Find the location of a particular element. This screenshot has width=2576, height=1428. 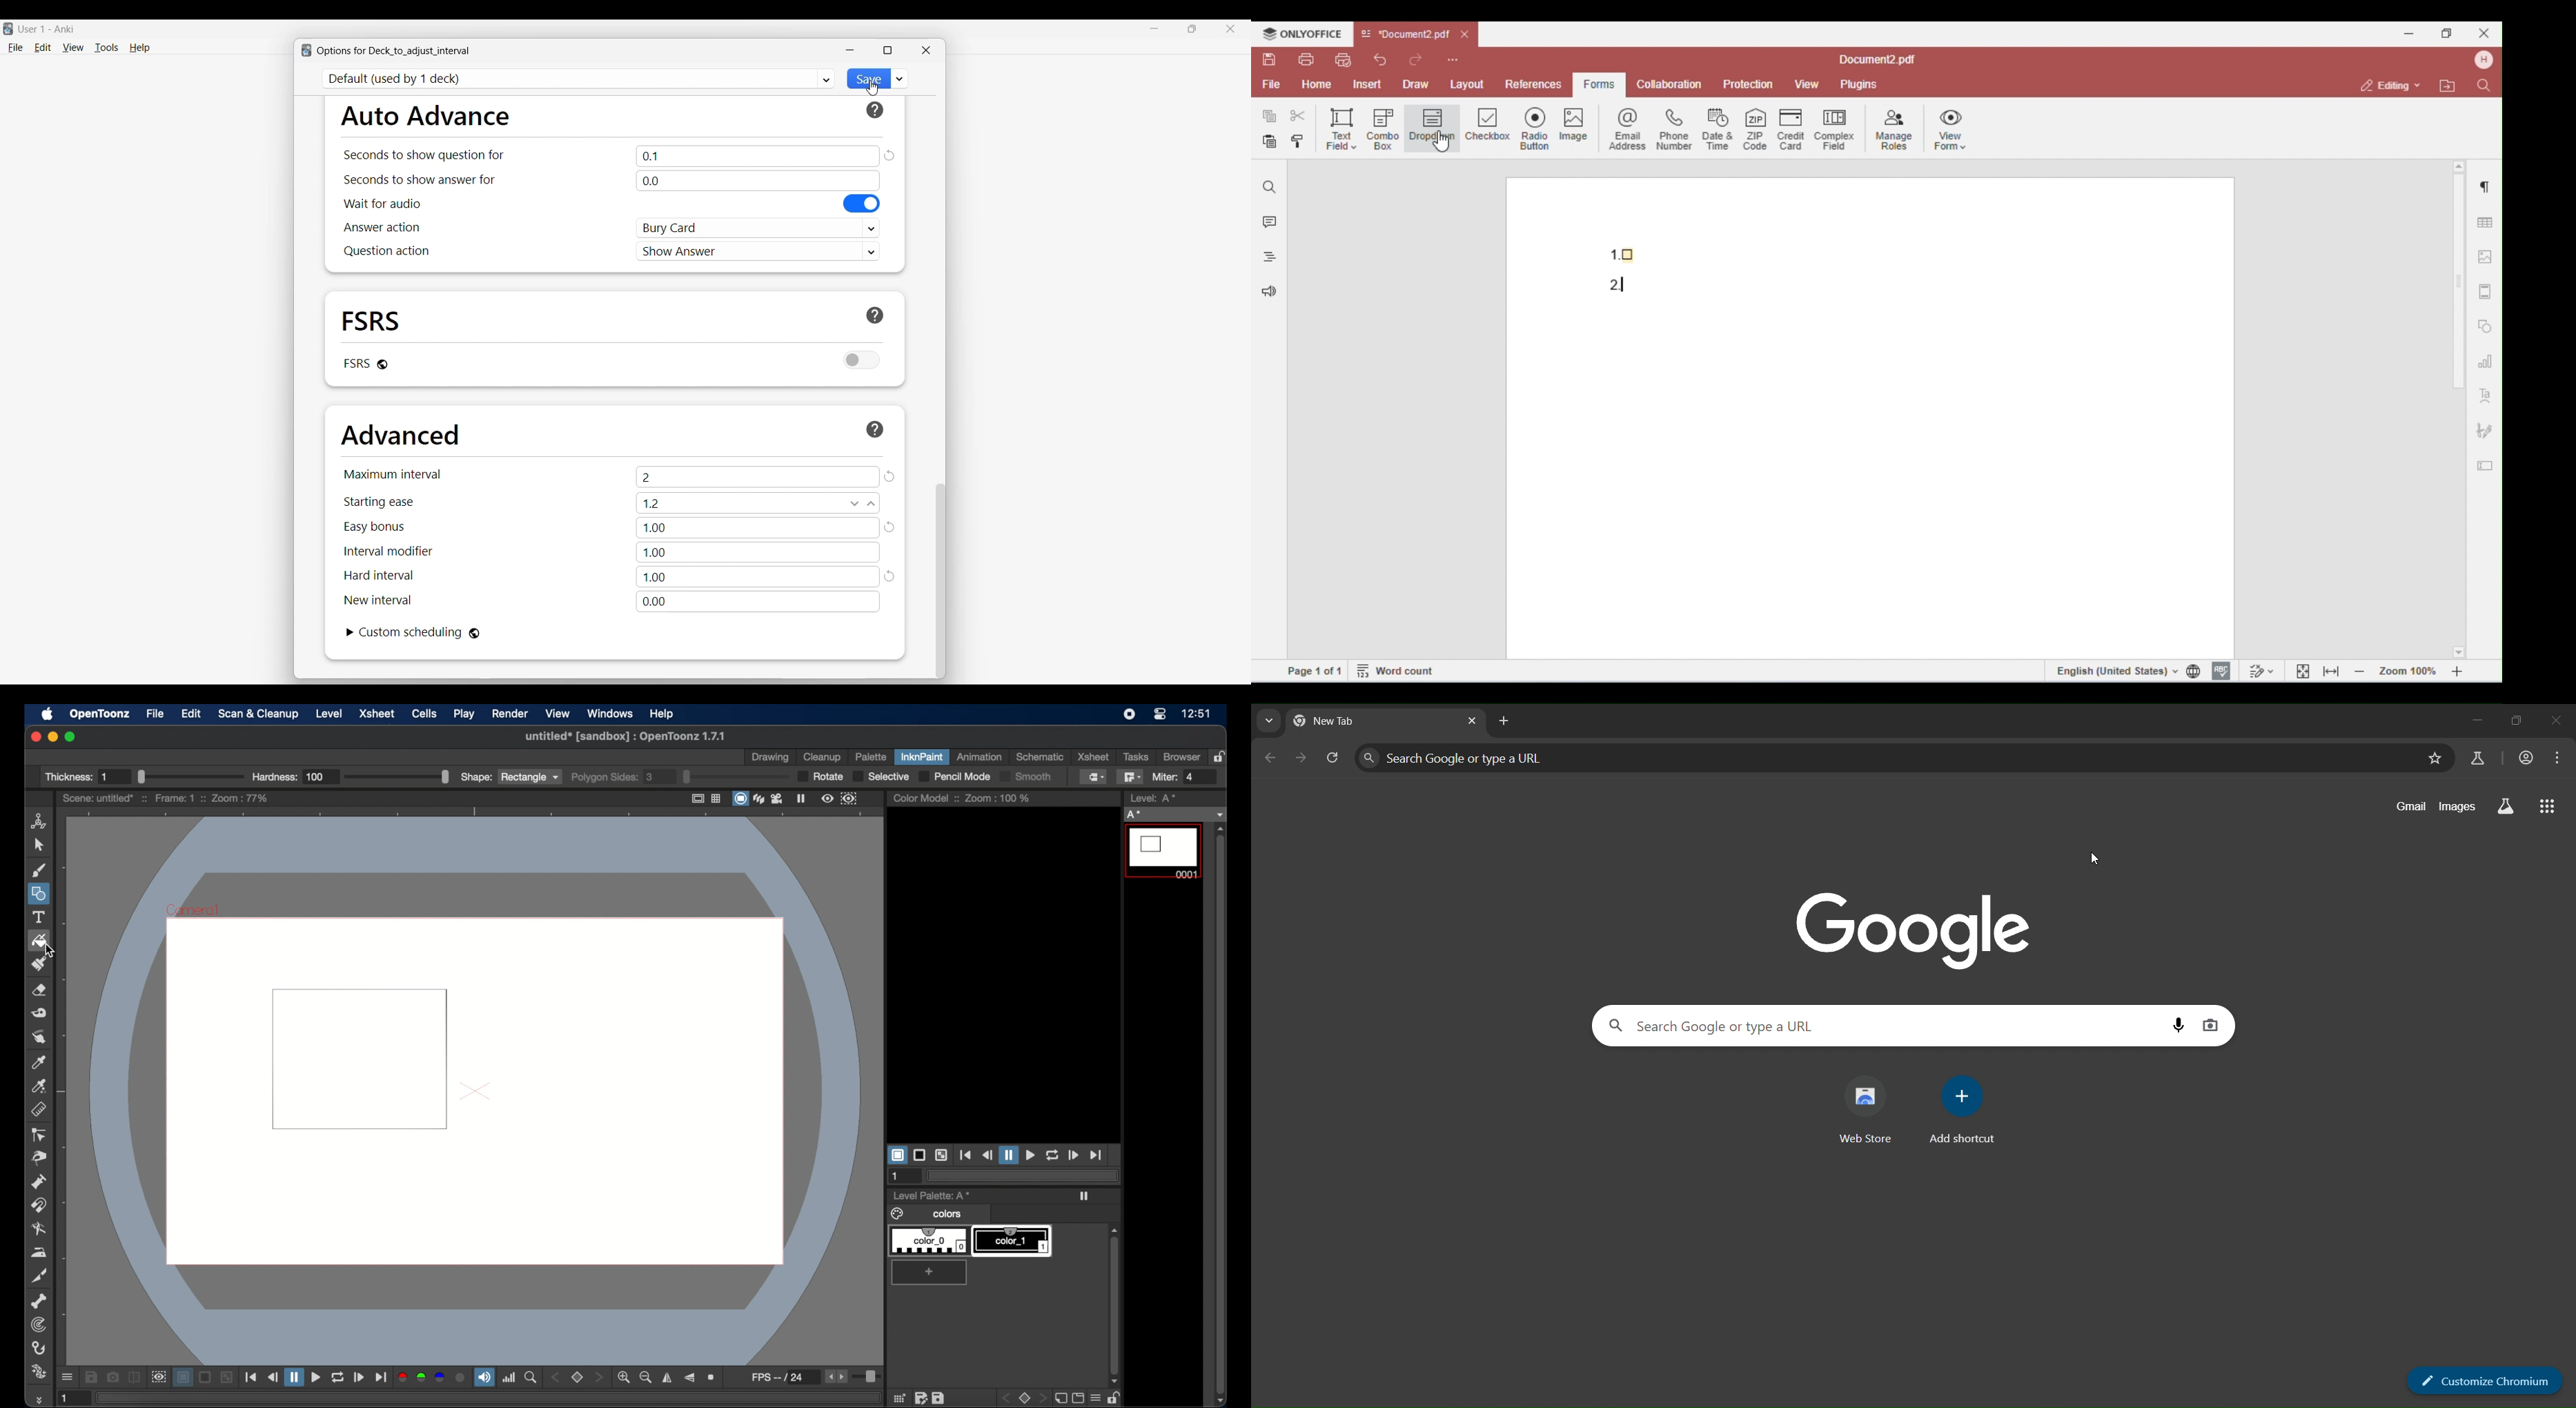

File menu is located at coordinates (15, 48).